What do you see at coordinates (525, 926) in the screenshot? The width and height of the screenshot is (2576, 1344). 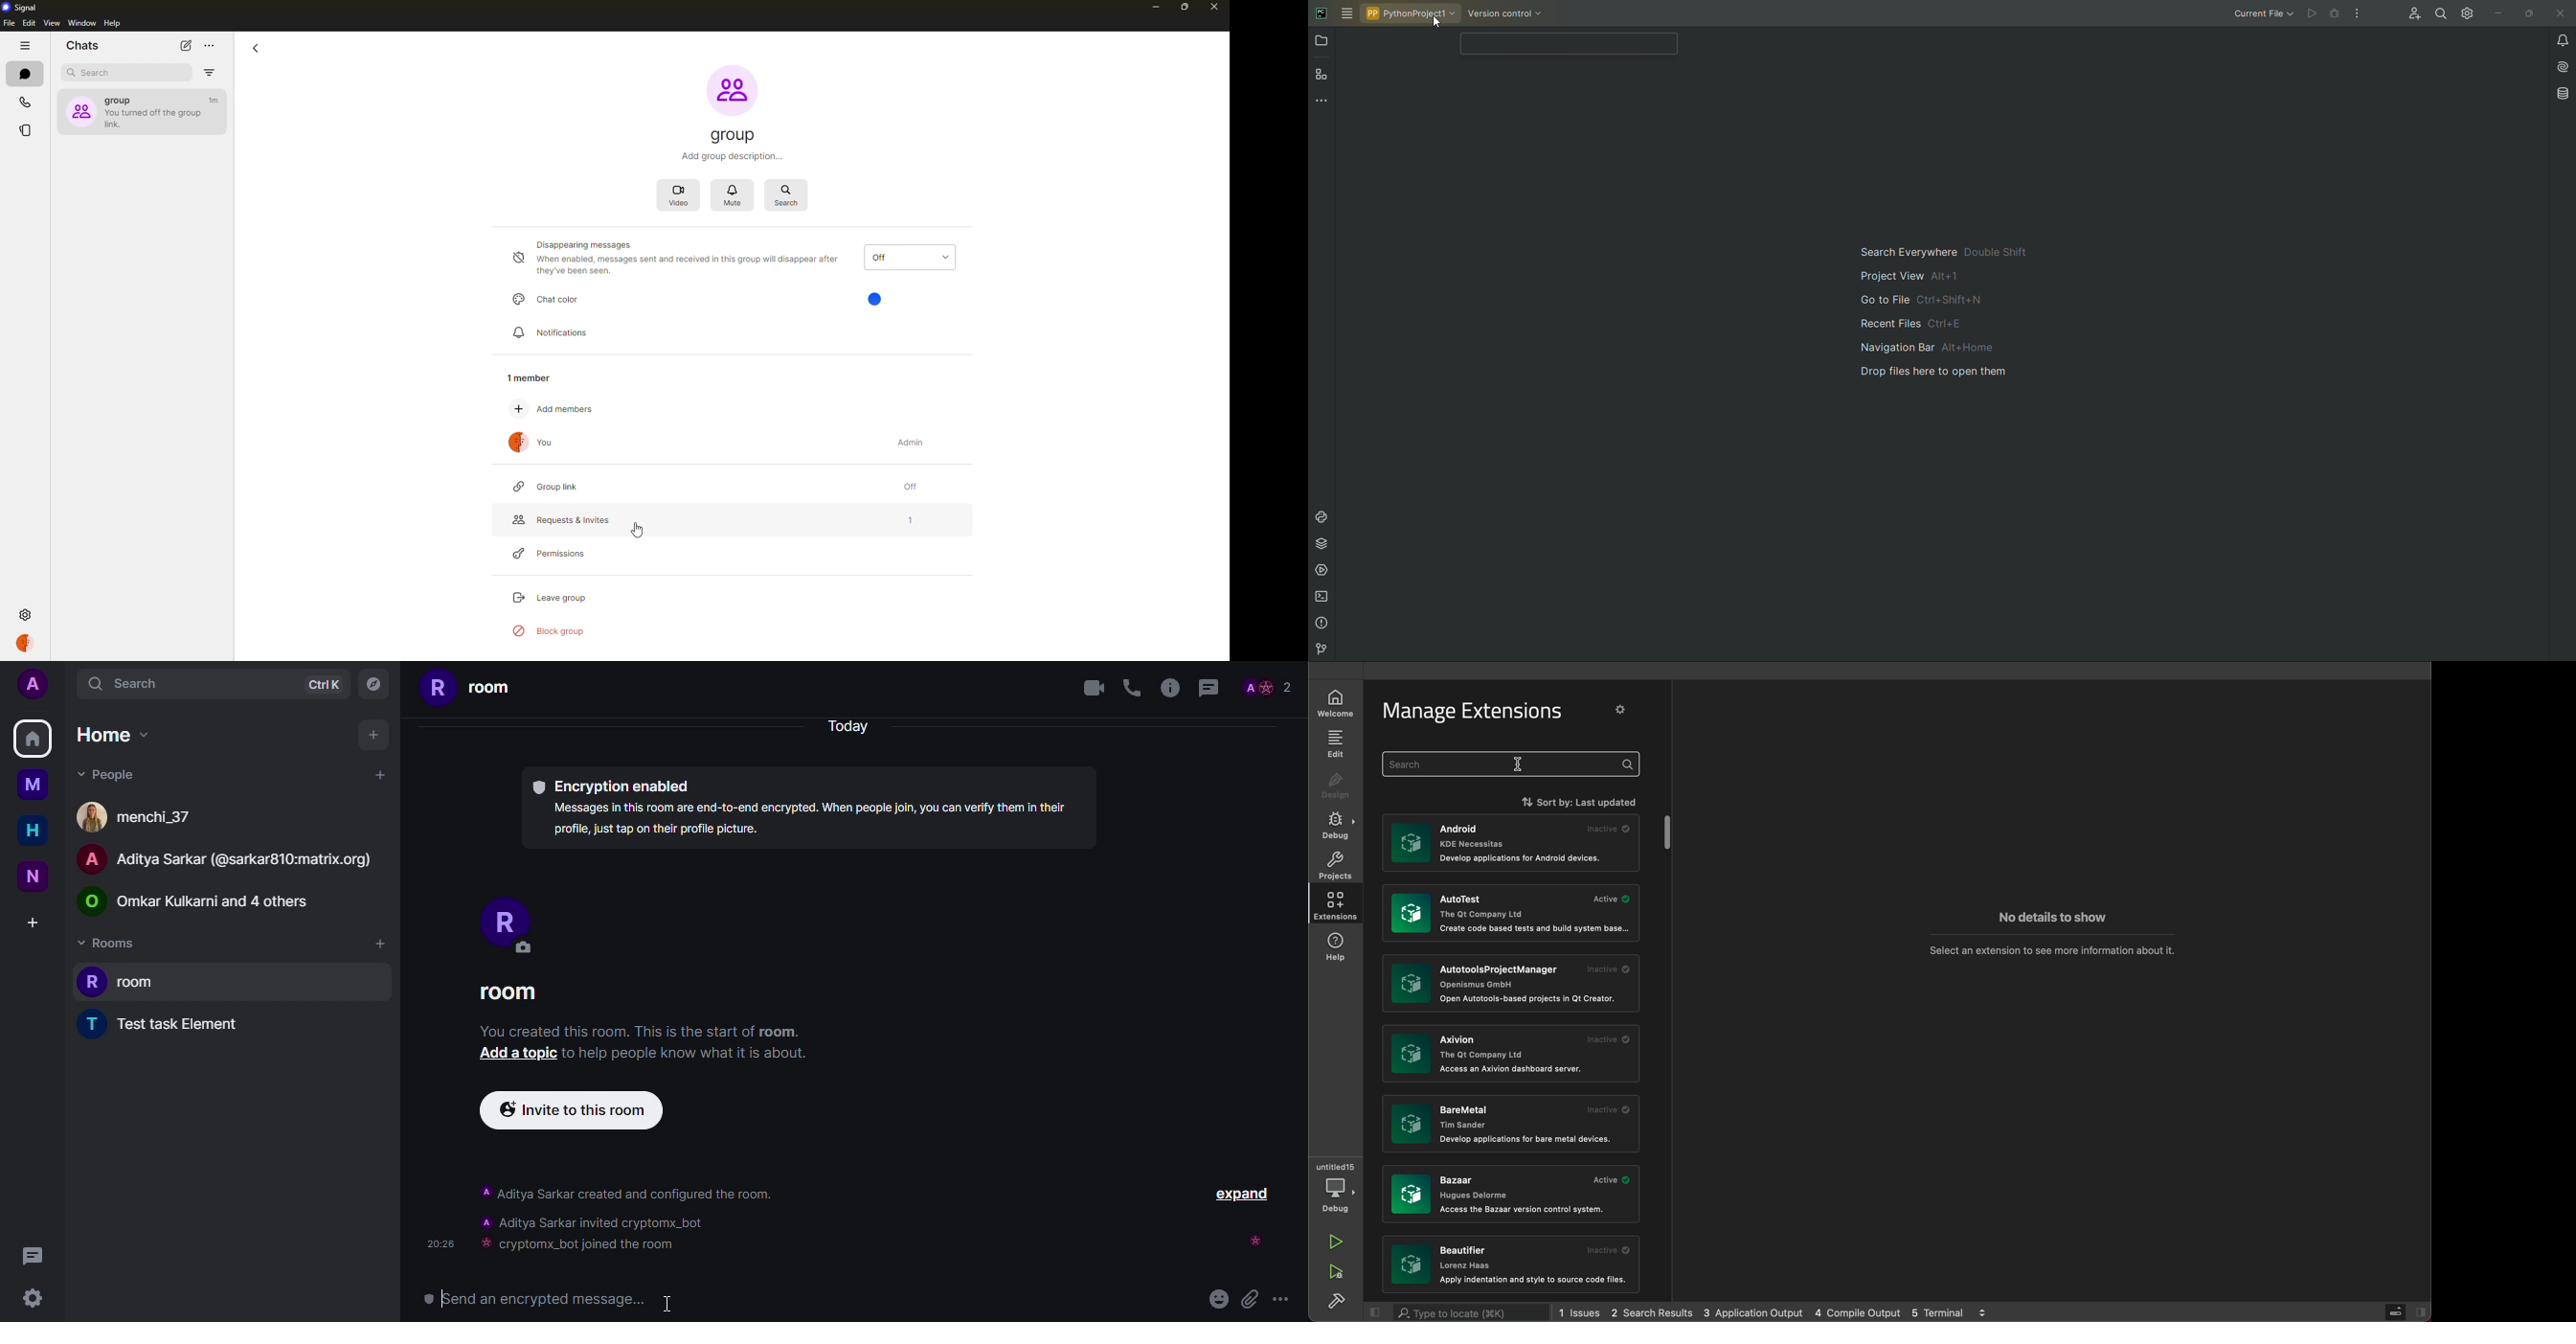 I see `PROFILE` at bounding box center [525, 926].